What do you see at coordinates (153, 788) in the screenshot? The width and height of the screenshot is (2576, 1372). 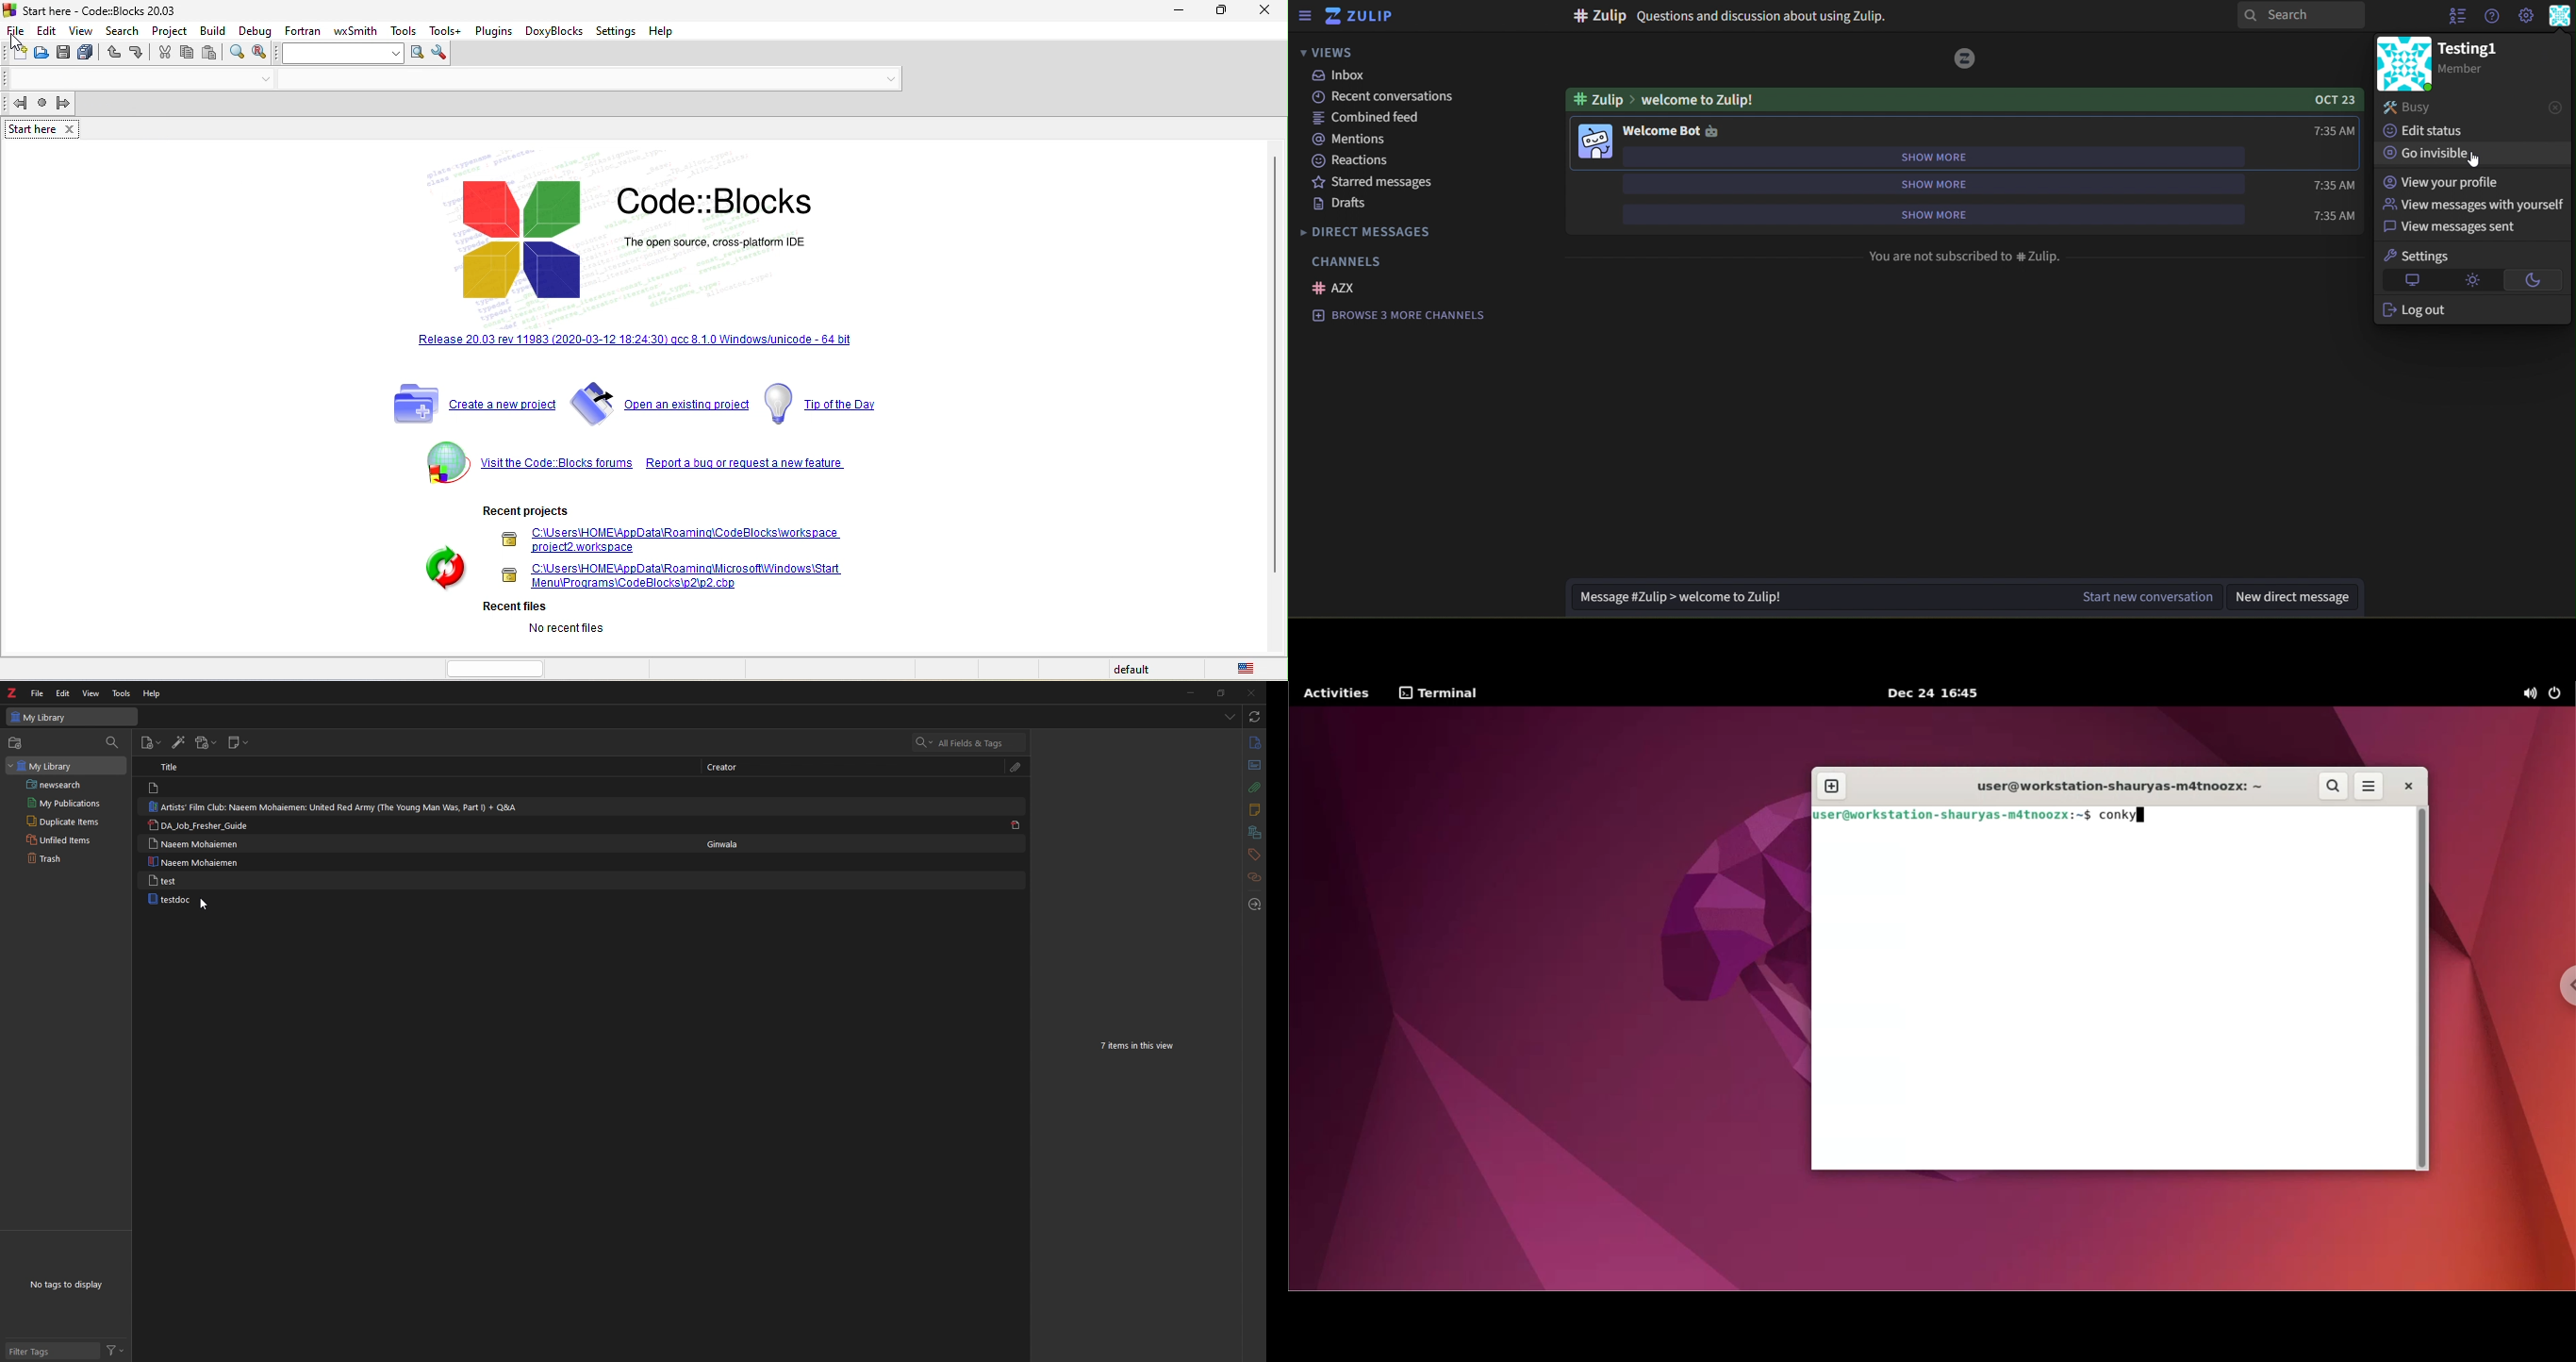 I see `File` at bounding box center [153, 788].